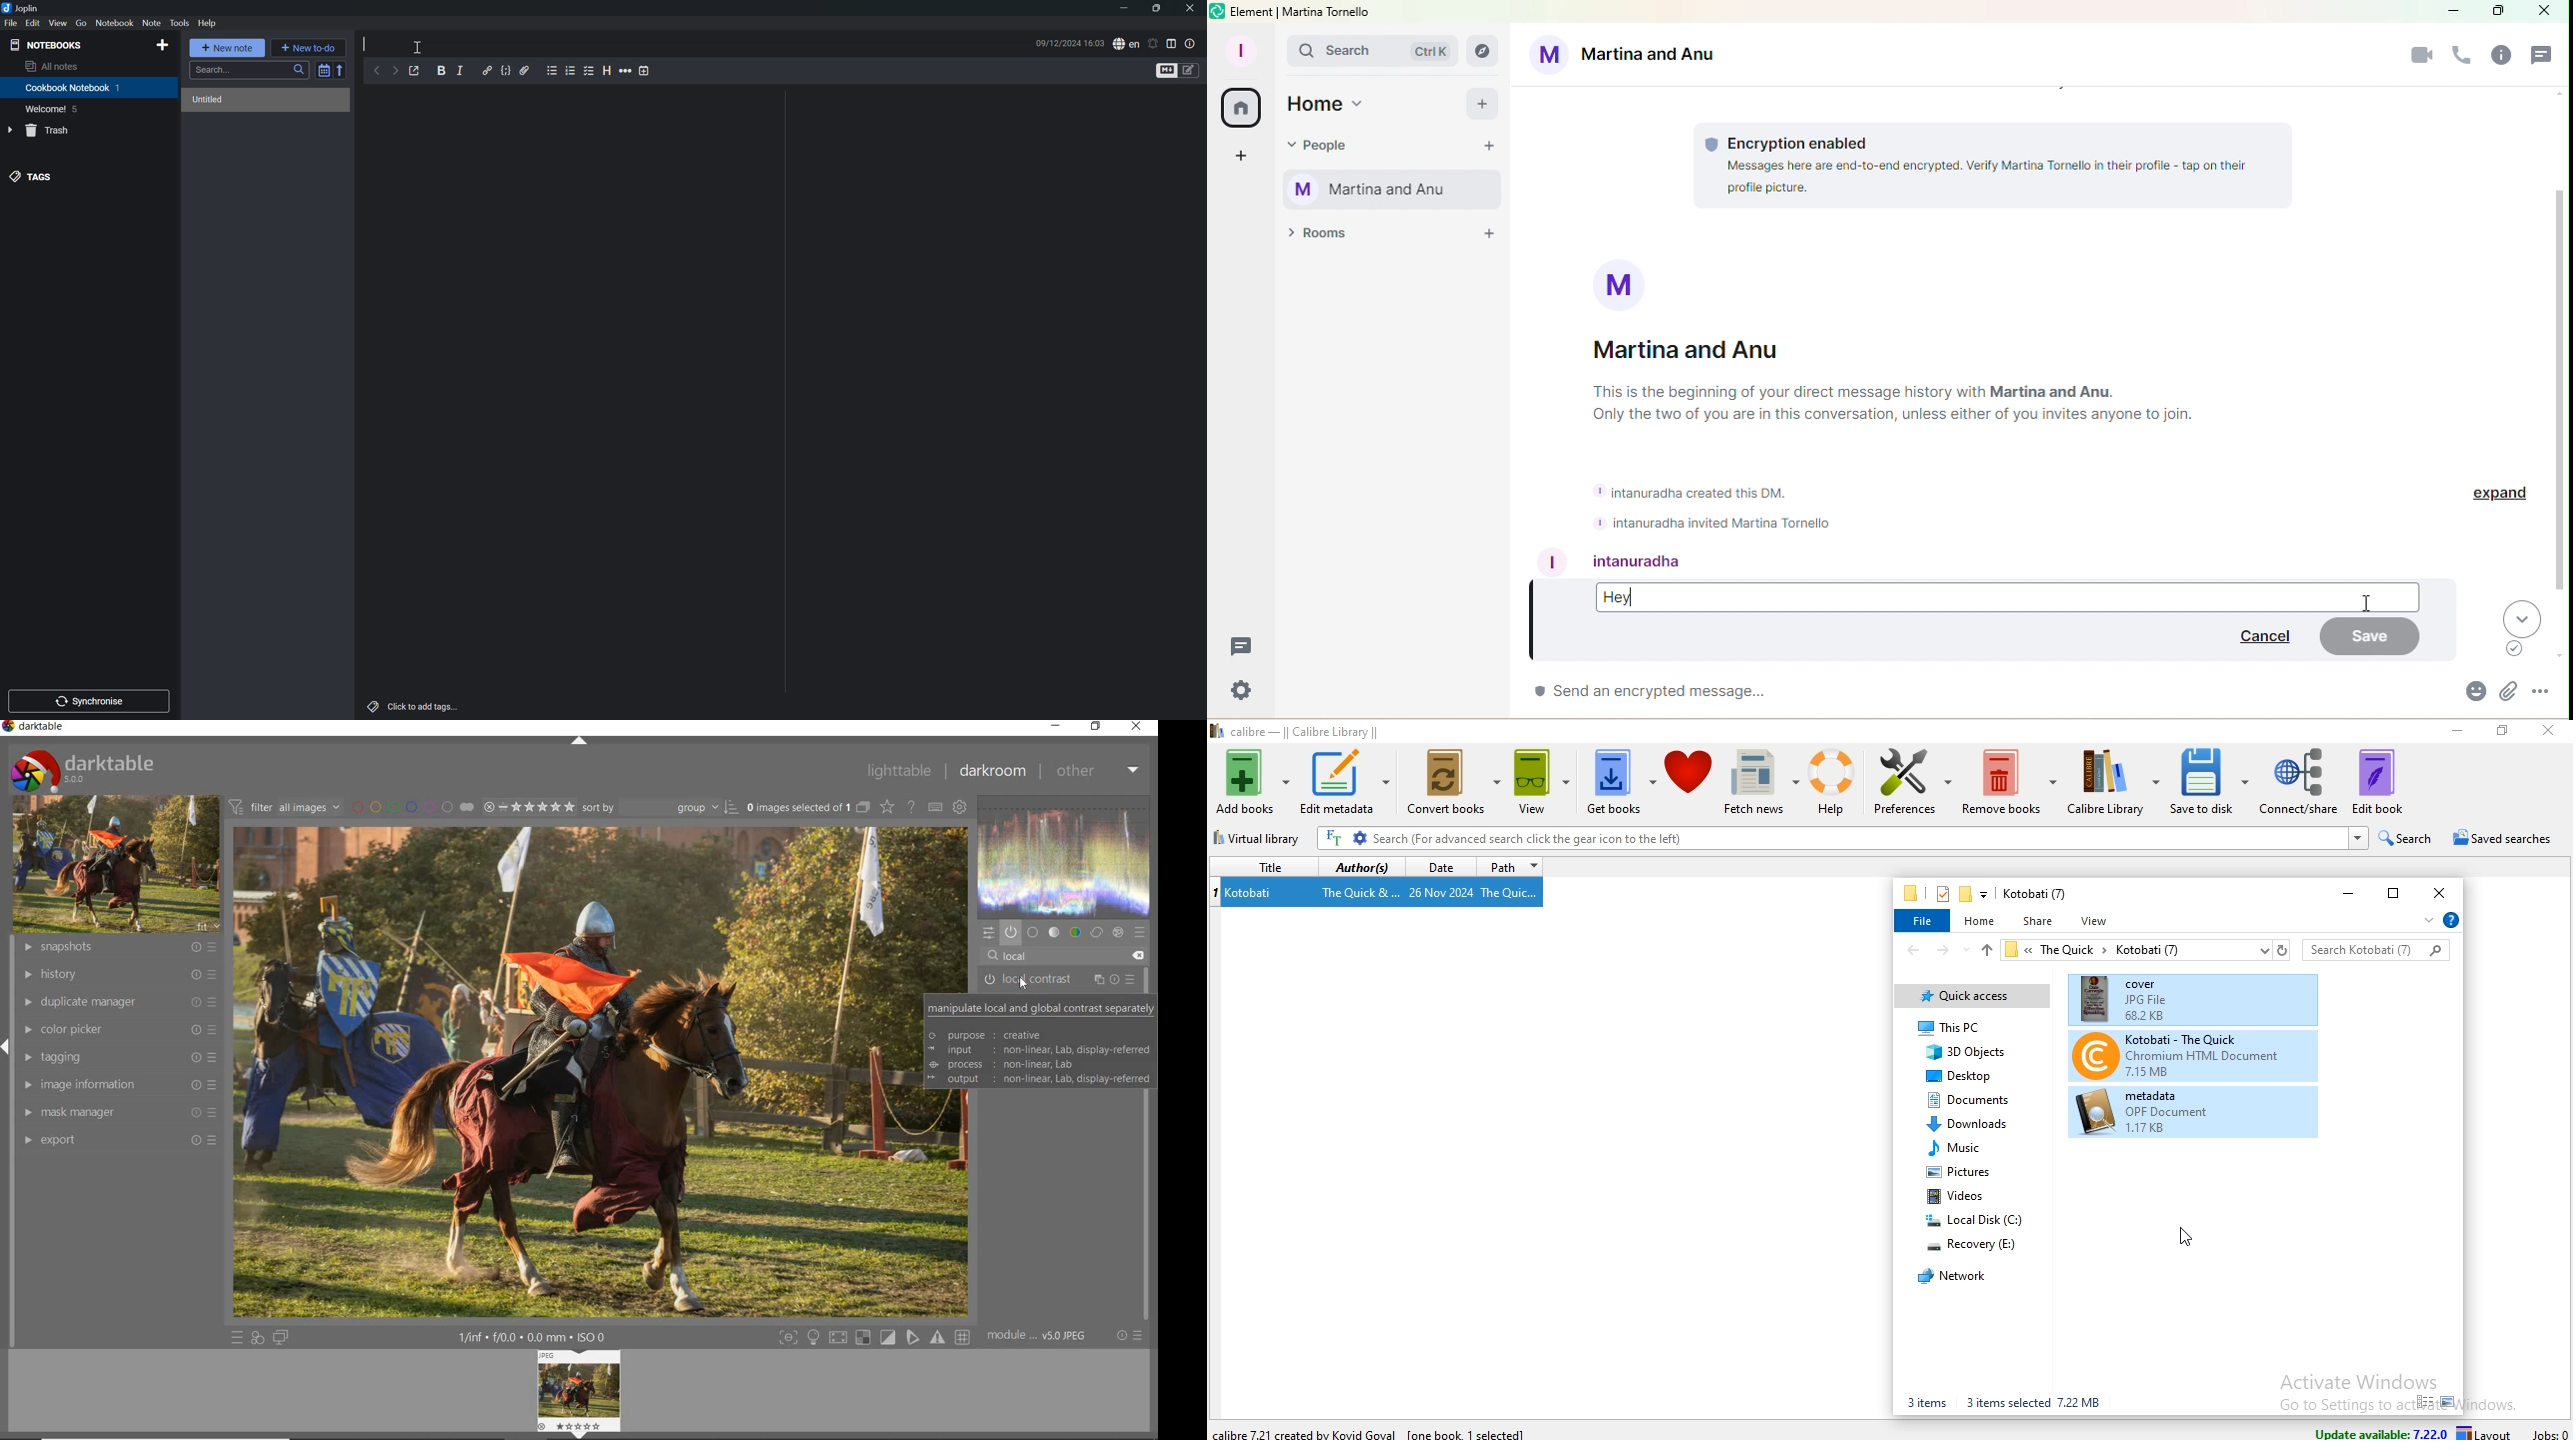  What do you see at coordinates (608, 68) in the screenshot?
I see `Heading` at bounding box center [608, 68].